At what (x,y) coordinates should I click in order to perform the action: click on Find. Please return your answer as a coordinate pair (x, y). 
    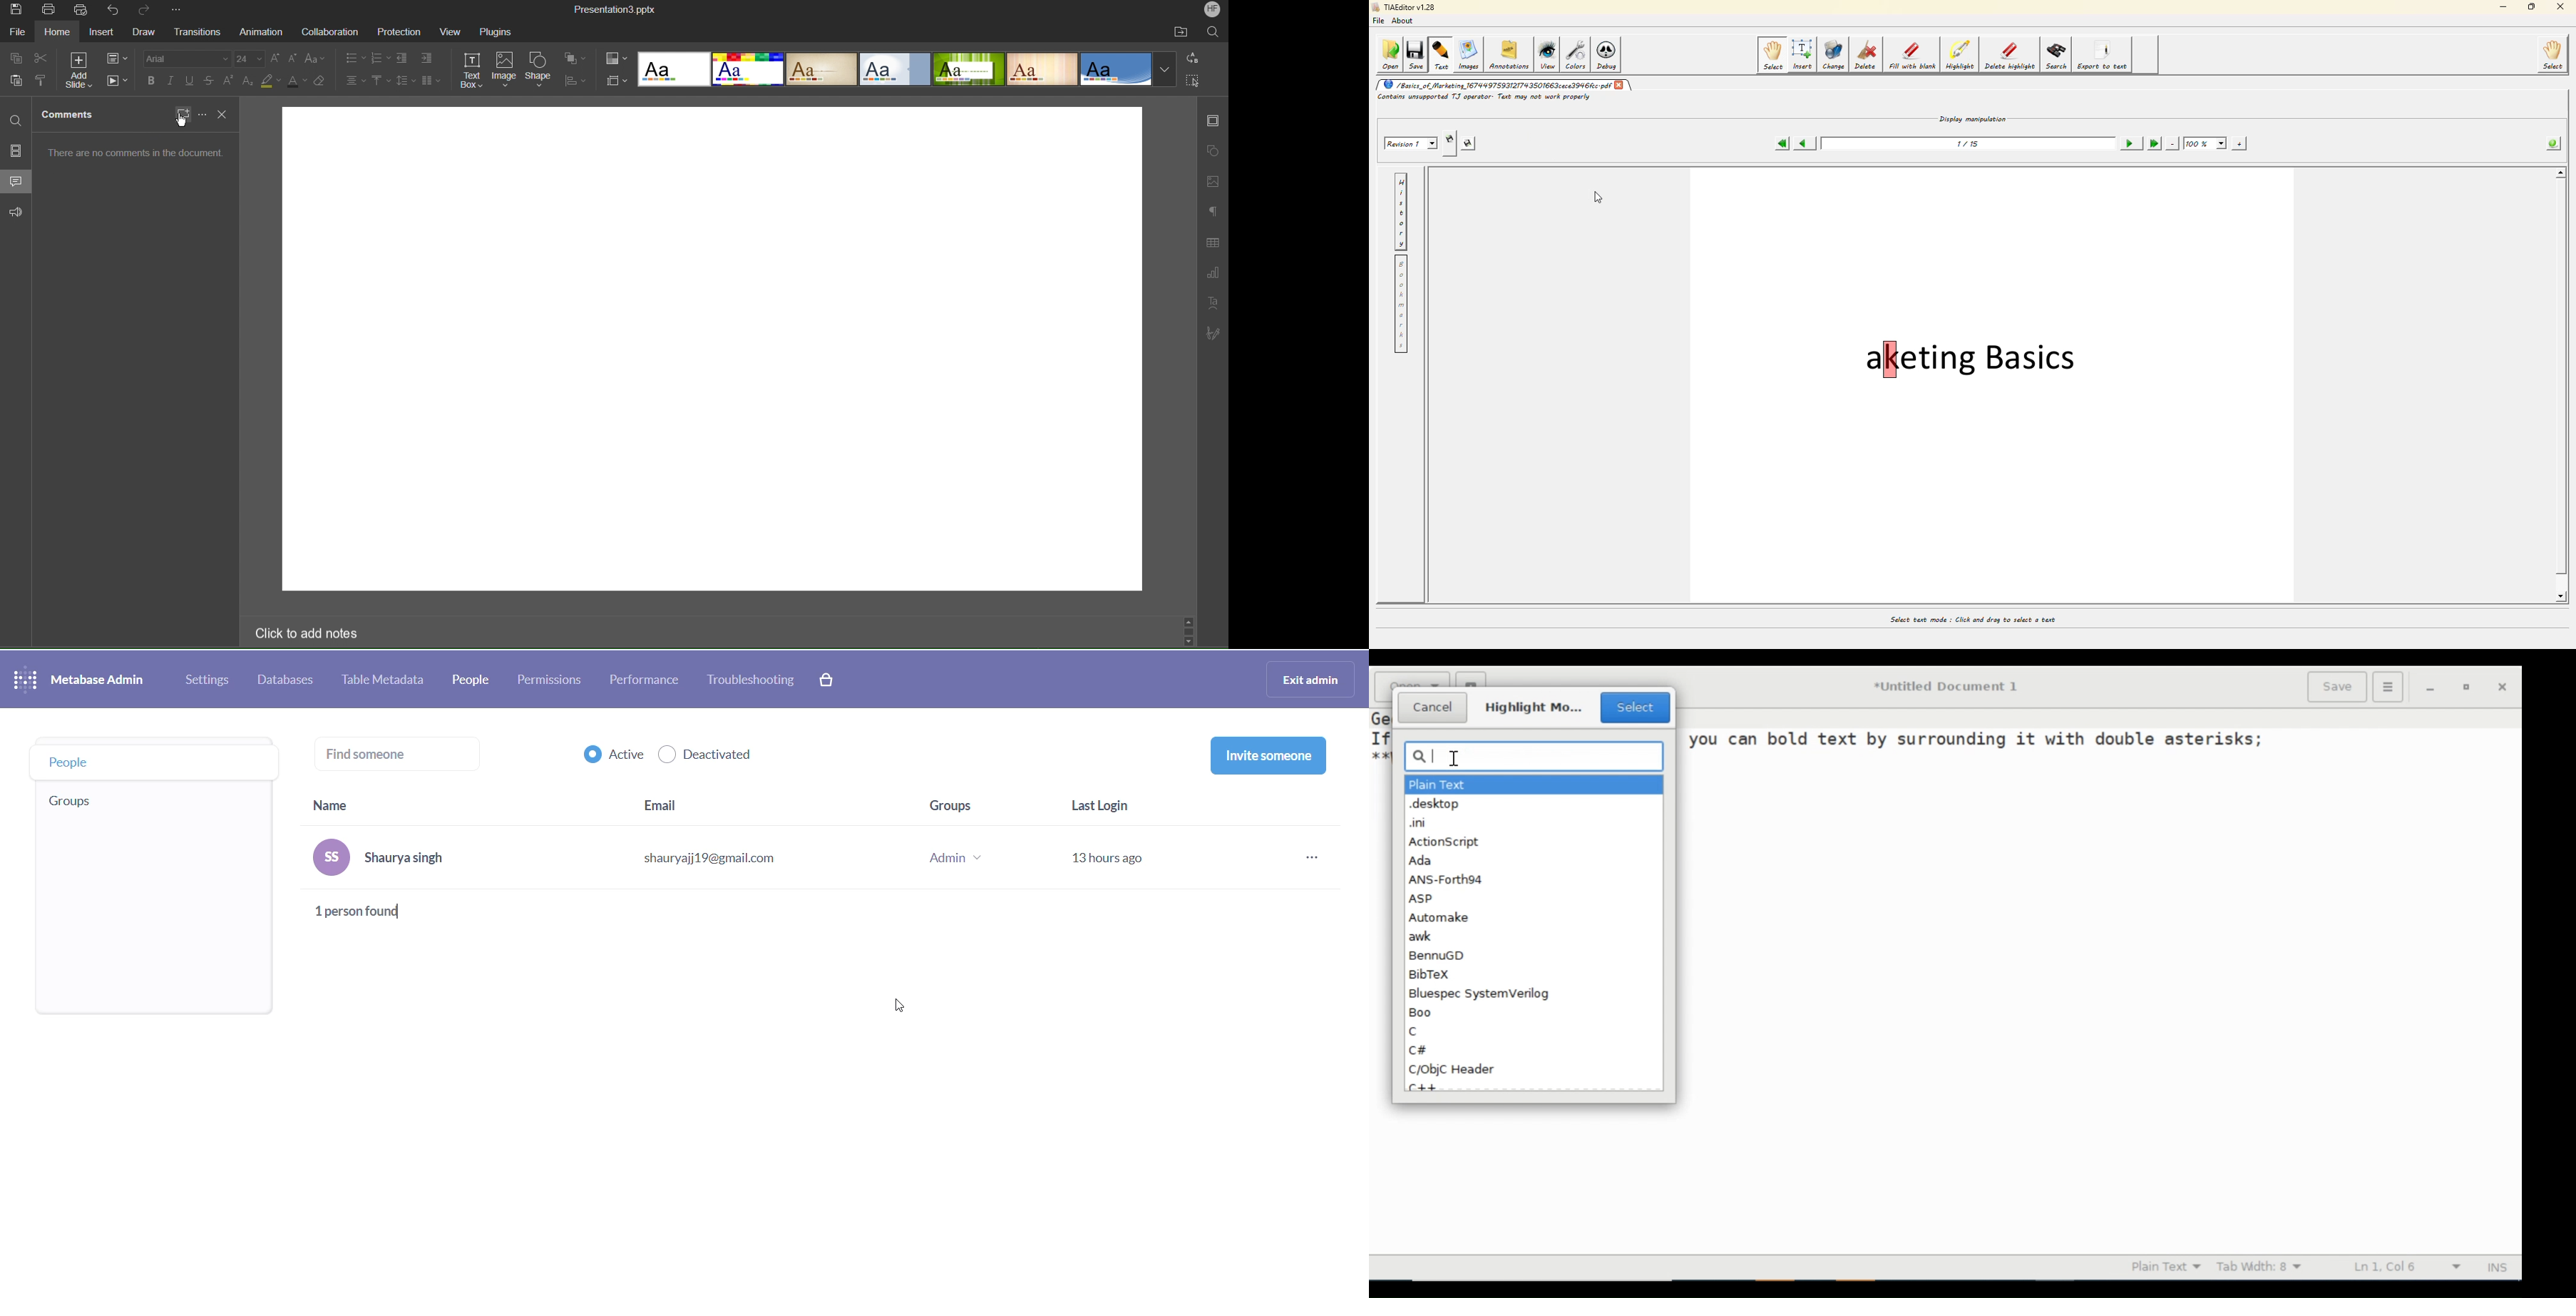
    Looking at the image, I should click on (17, 122).